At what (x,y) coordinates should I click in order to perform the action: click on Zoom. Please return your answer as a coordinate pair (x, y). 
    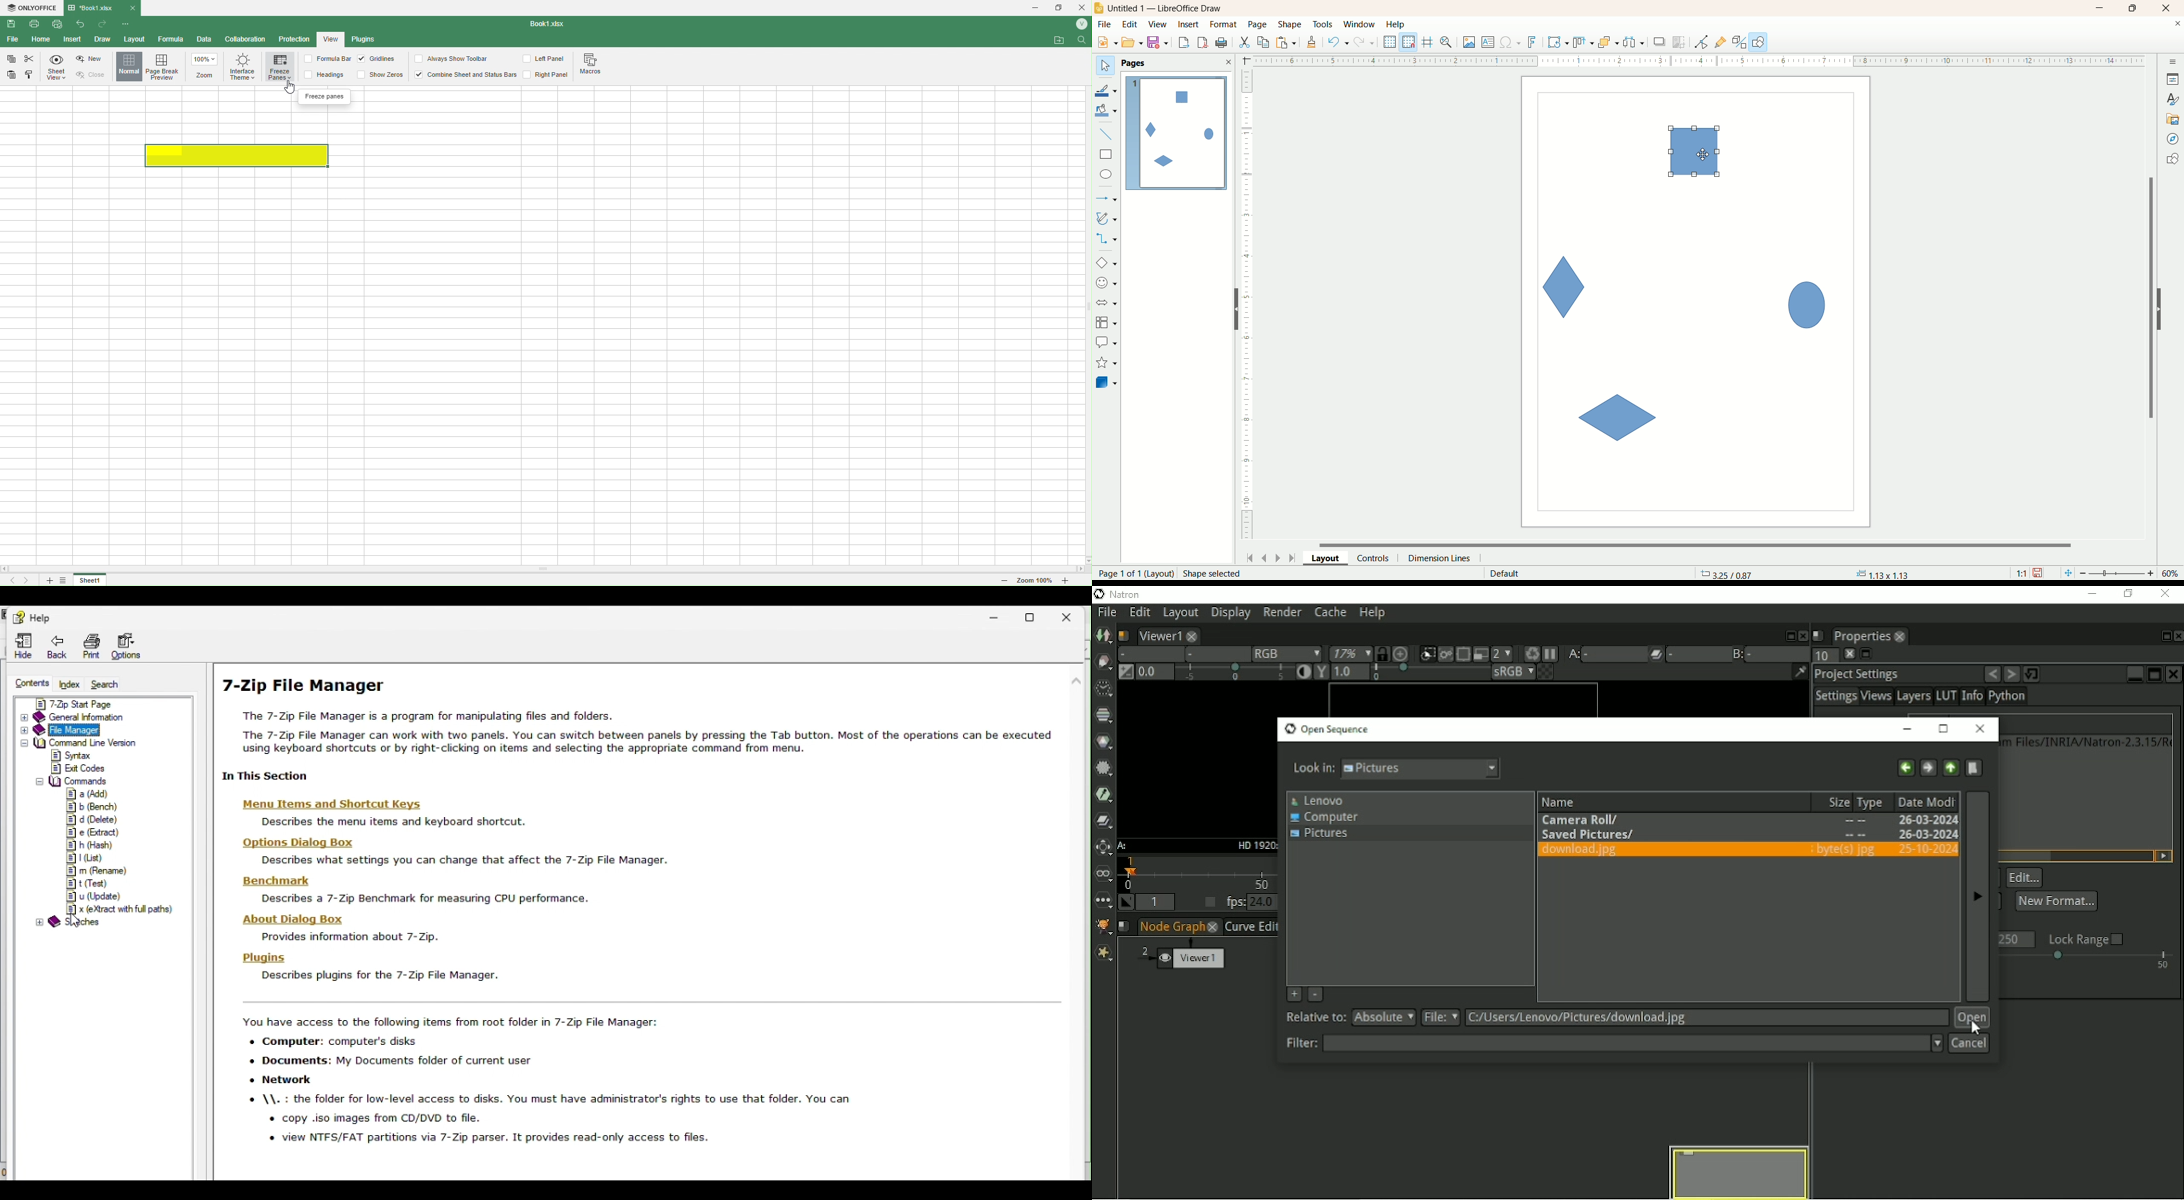
    Looking at the image, I should click on (1347, 654).